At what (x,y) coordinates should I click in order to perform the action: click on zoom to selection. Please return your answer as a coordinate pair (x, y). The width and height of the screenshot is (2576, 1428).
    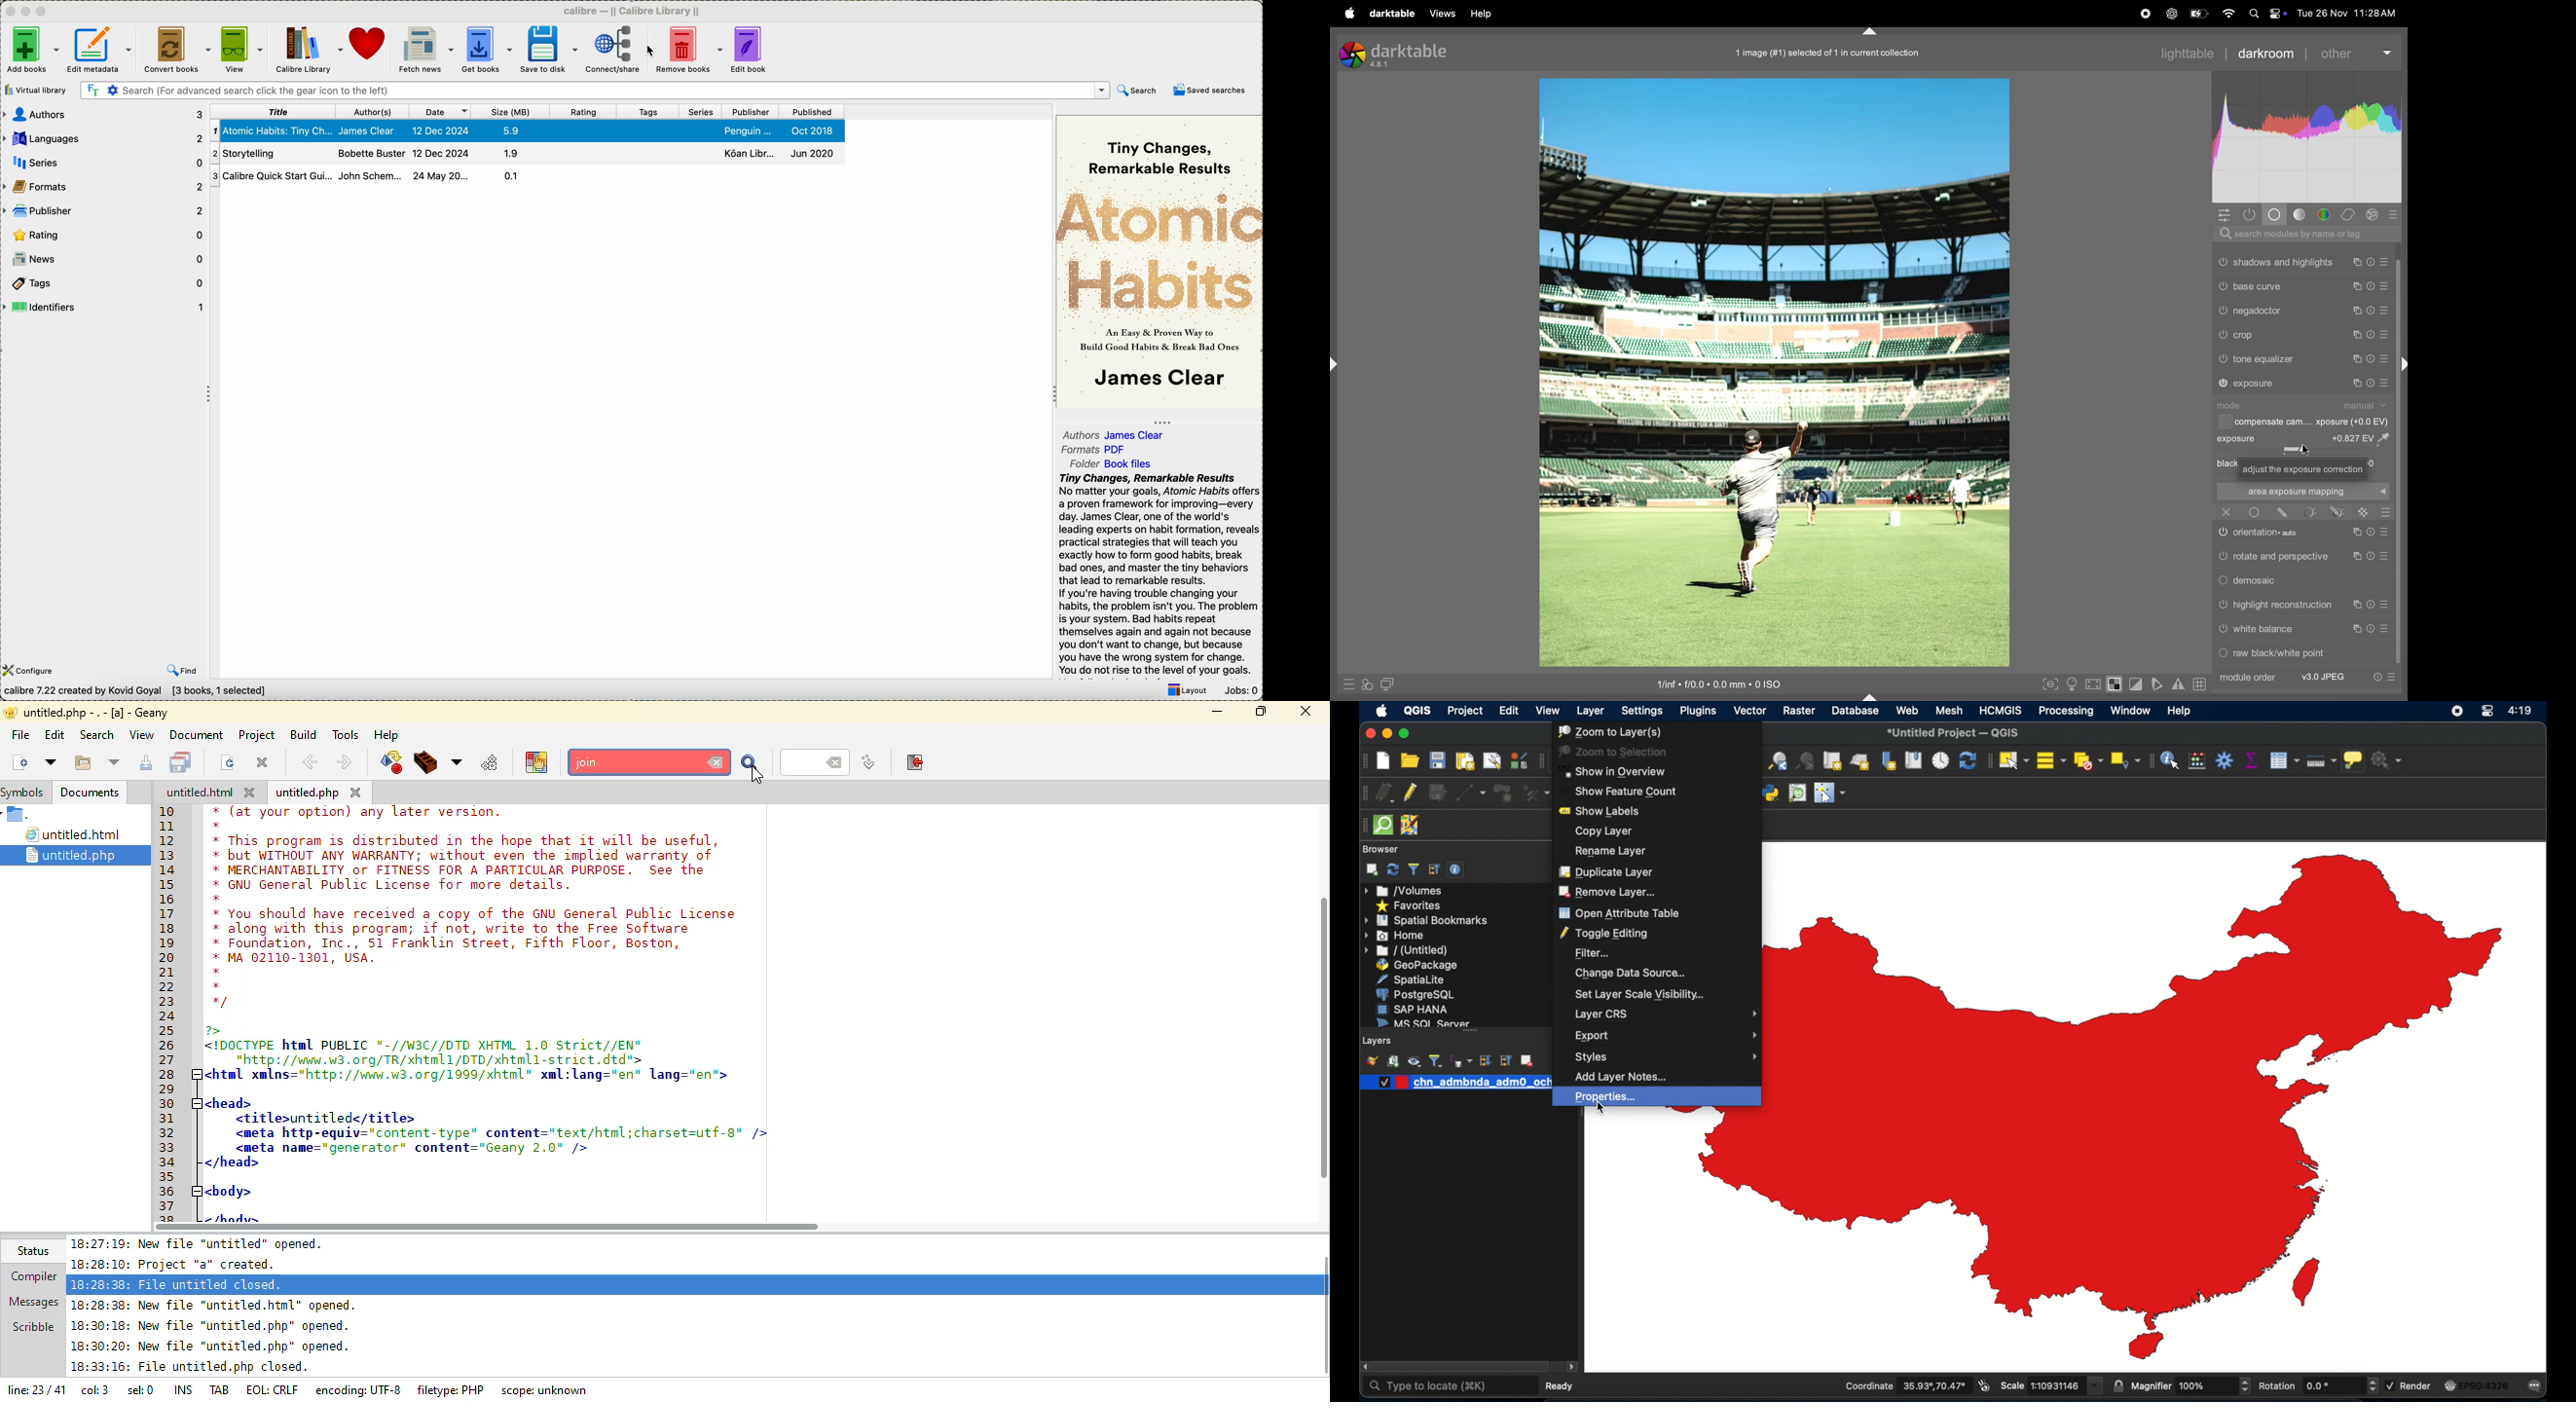
    Looking at the image, I should click on (1614, 752).